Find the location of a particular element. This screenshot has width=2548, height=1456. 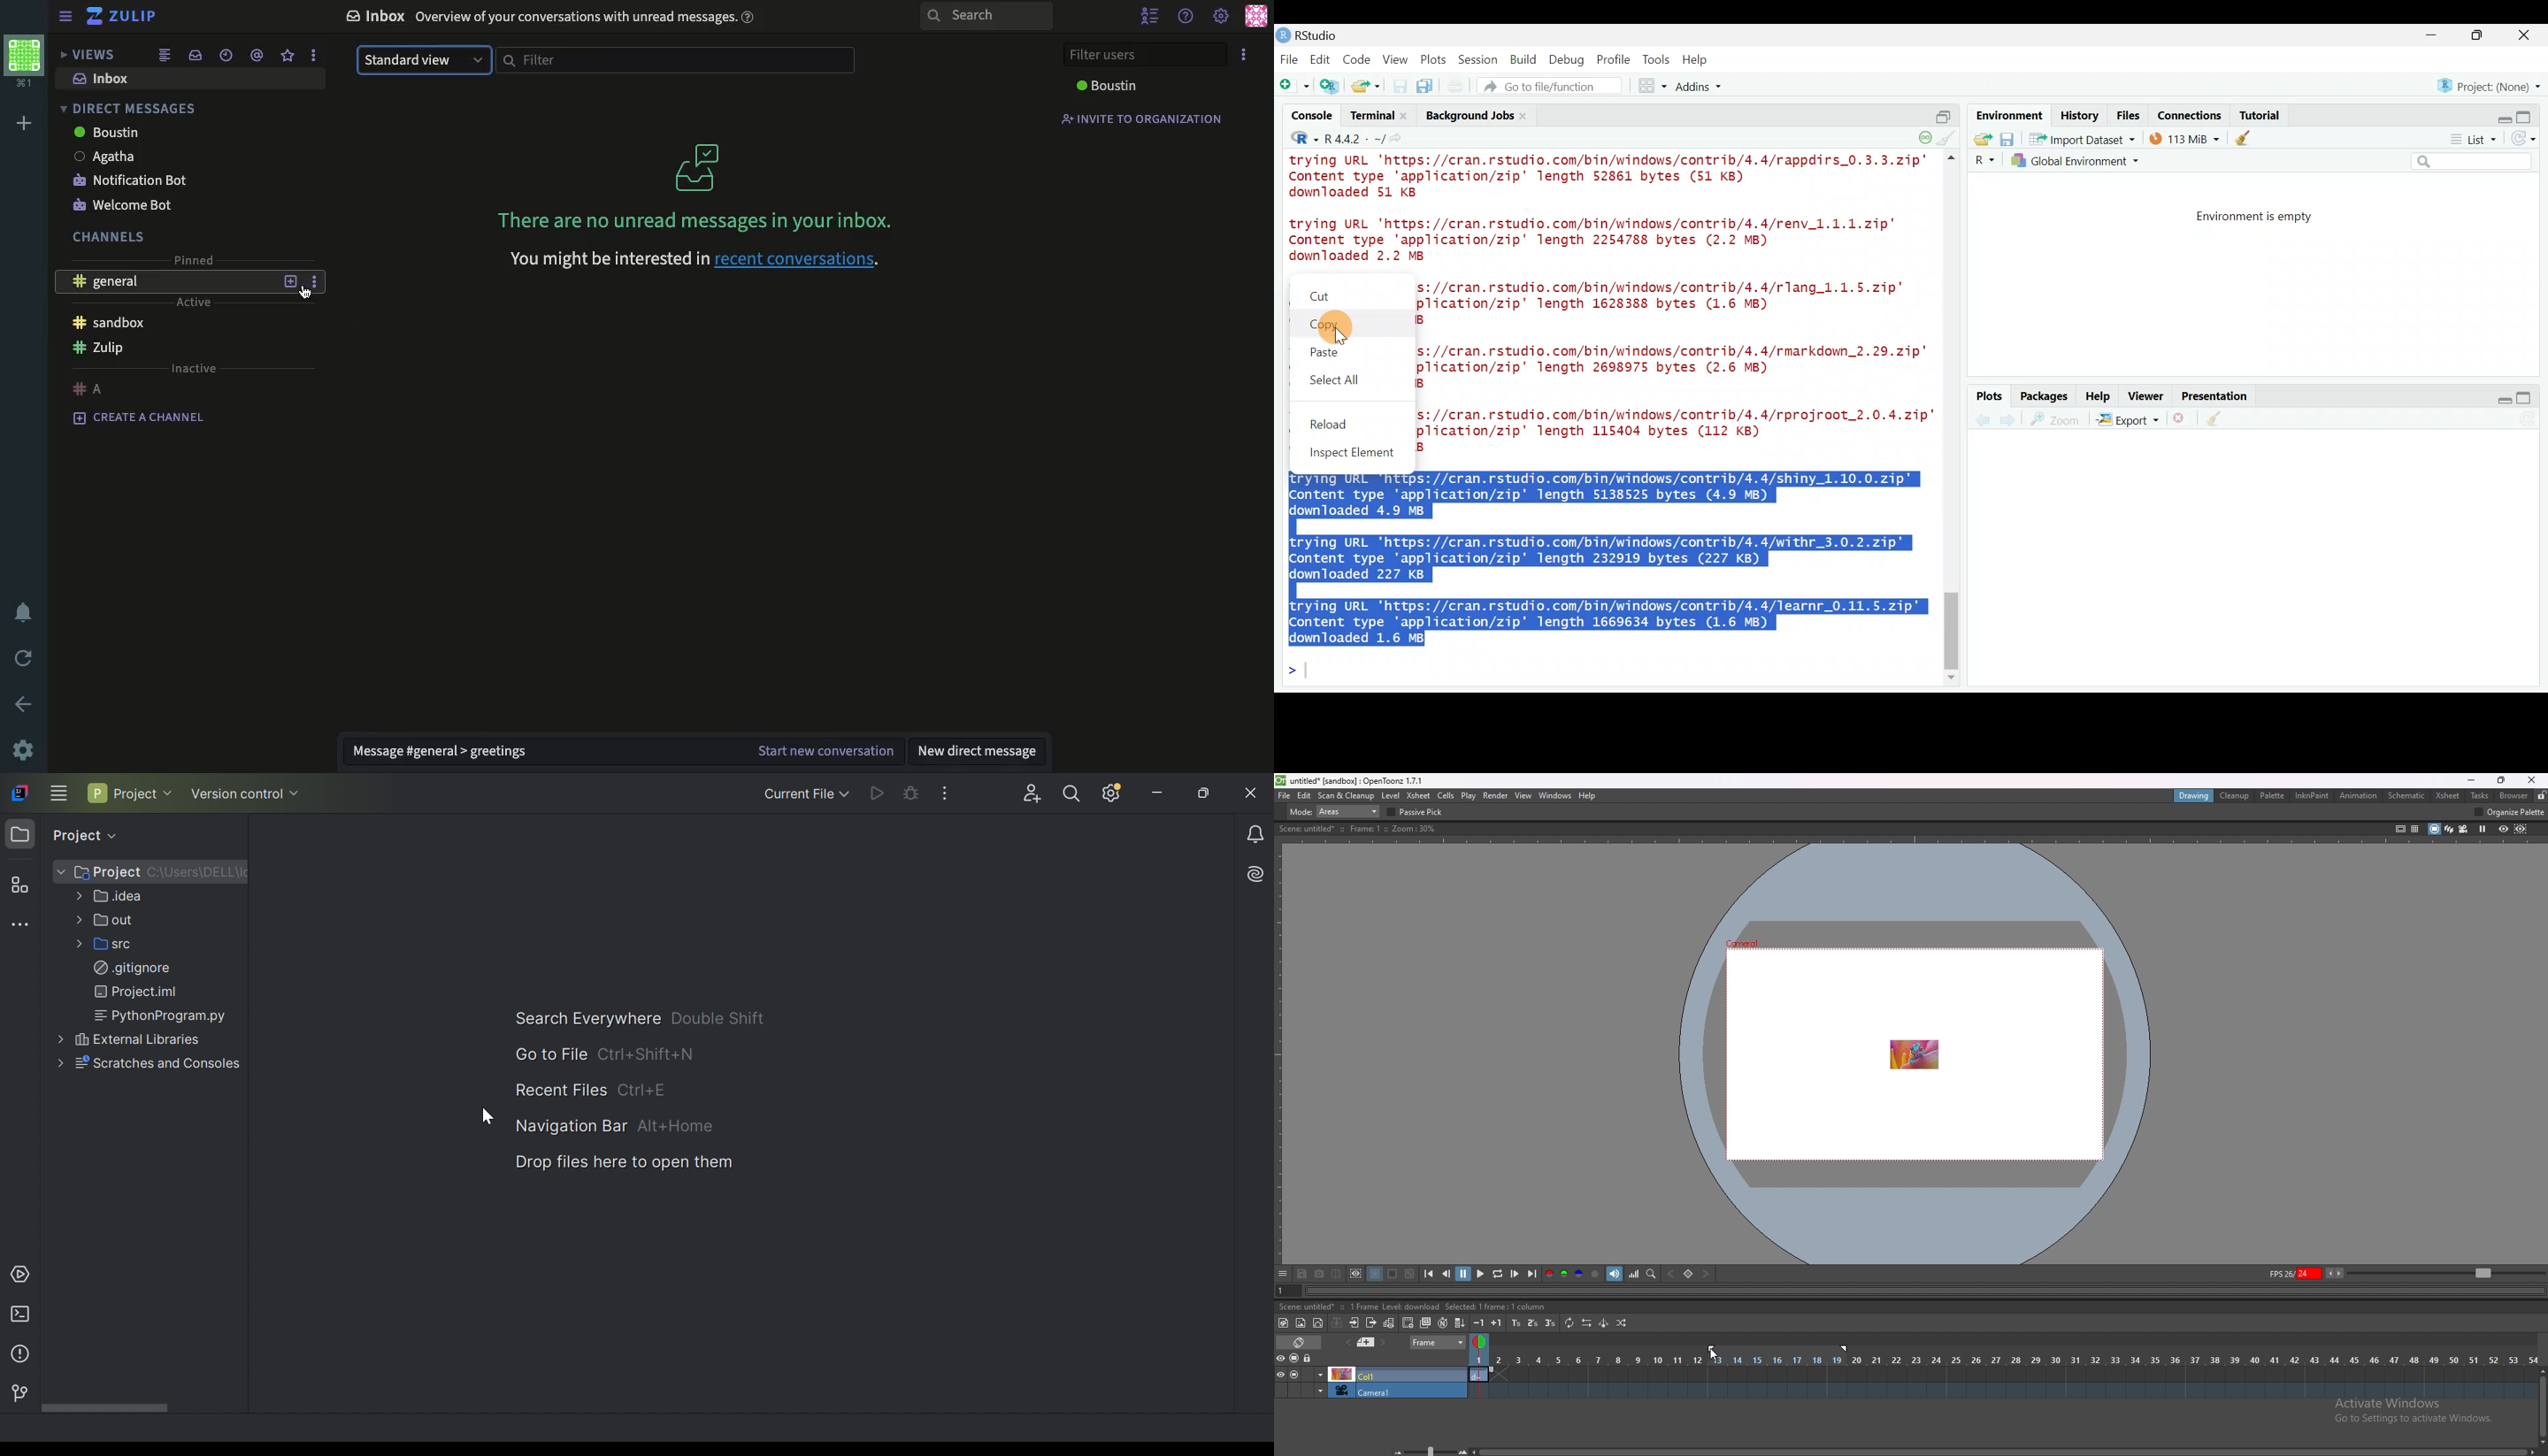

File is located at coordinates (1289, 59).